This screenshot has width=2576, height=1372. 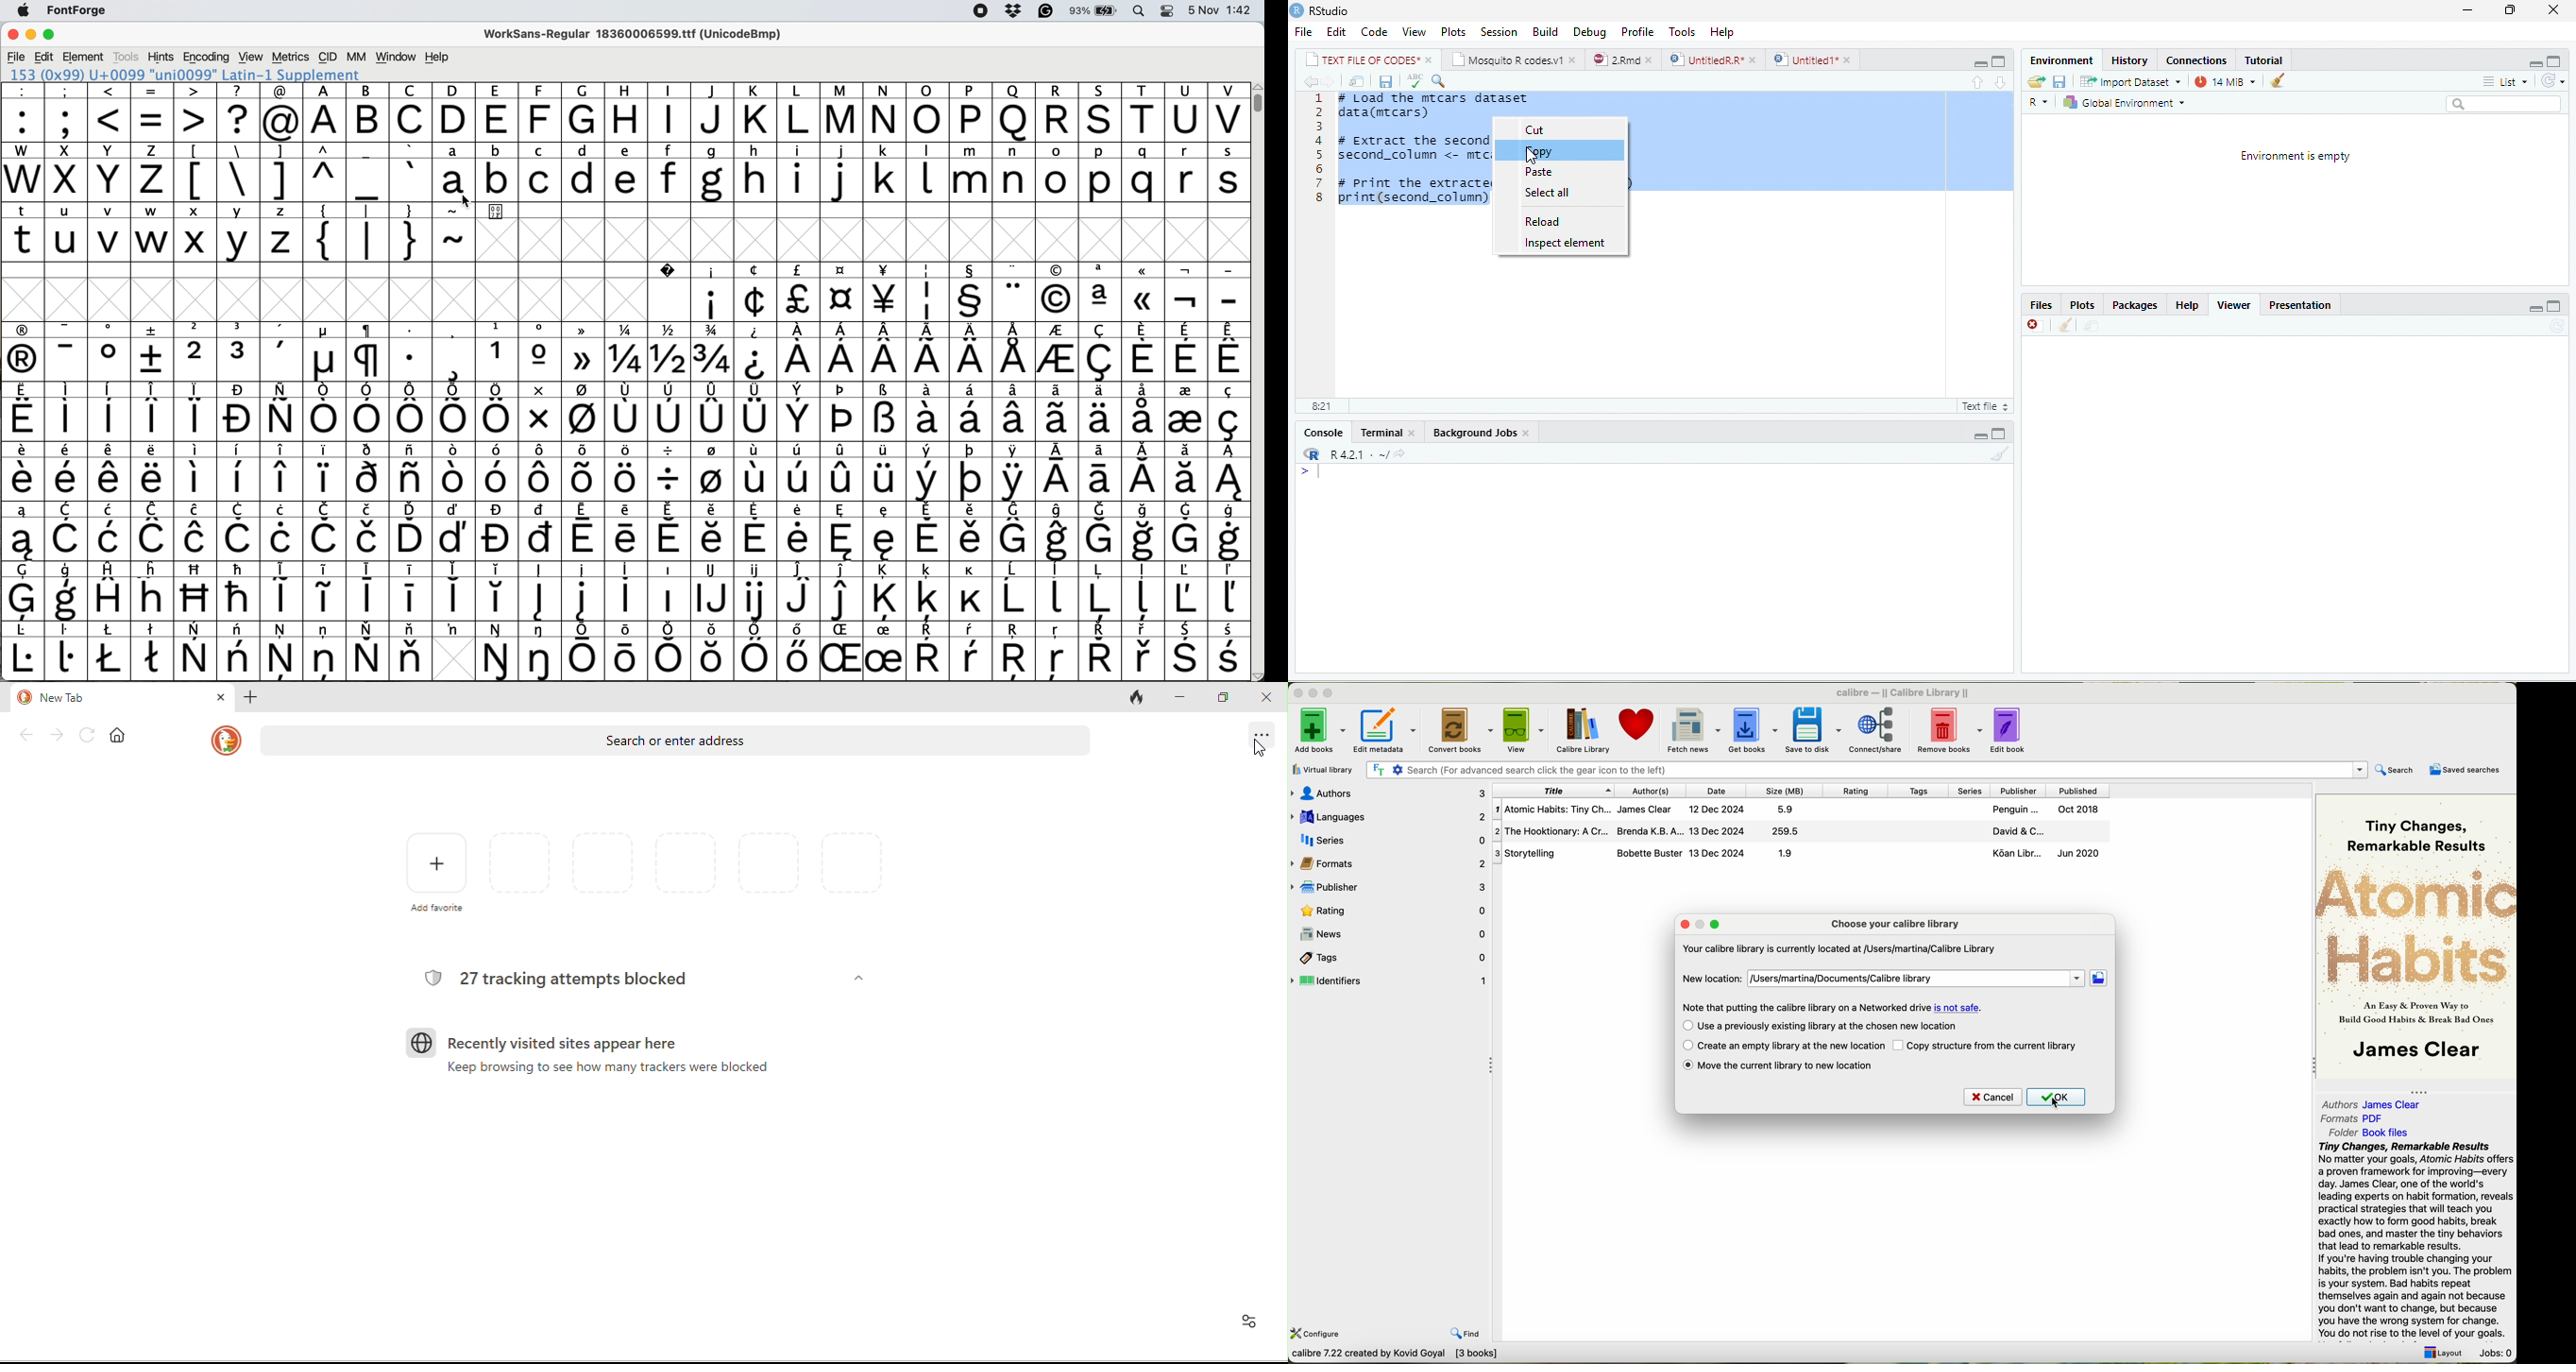 What do you see at coordinates (757, 471) in the screenshot?
I see `symbol` at bounding box center [757, 471].